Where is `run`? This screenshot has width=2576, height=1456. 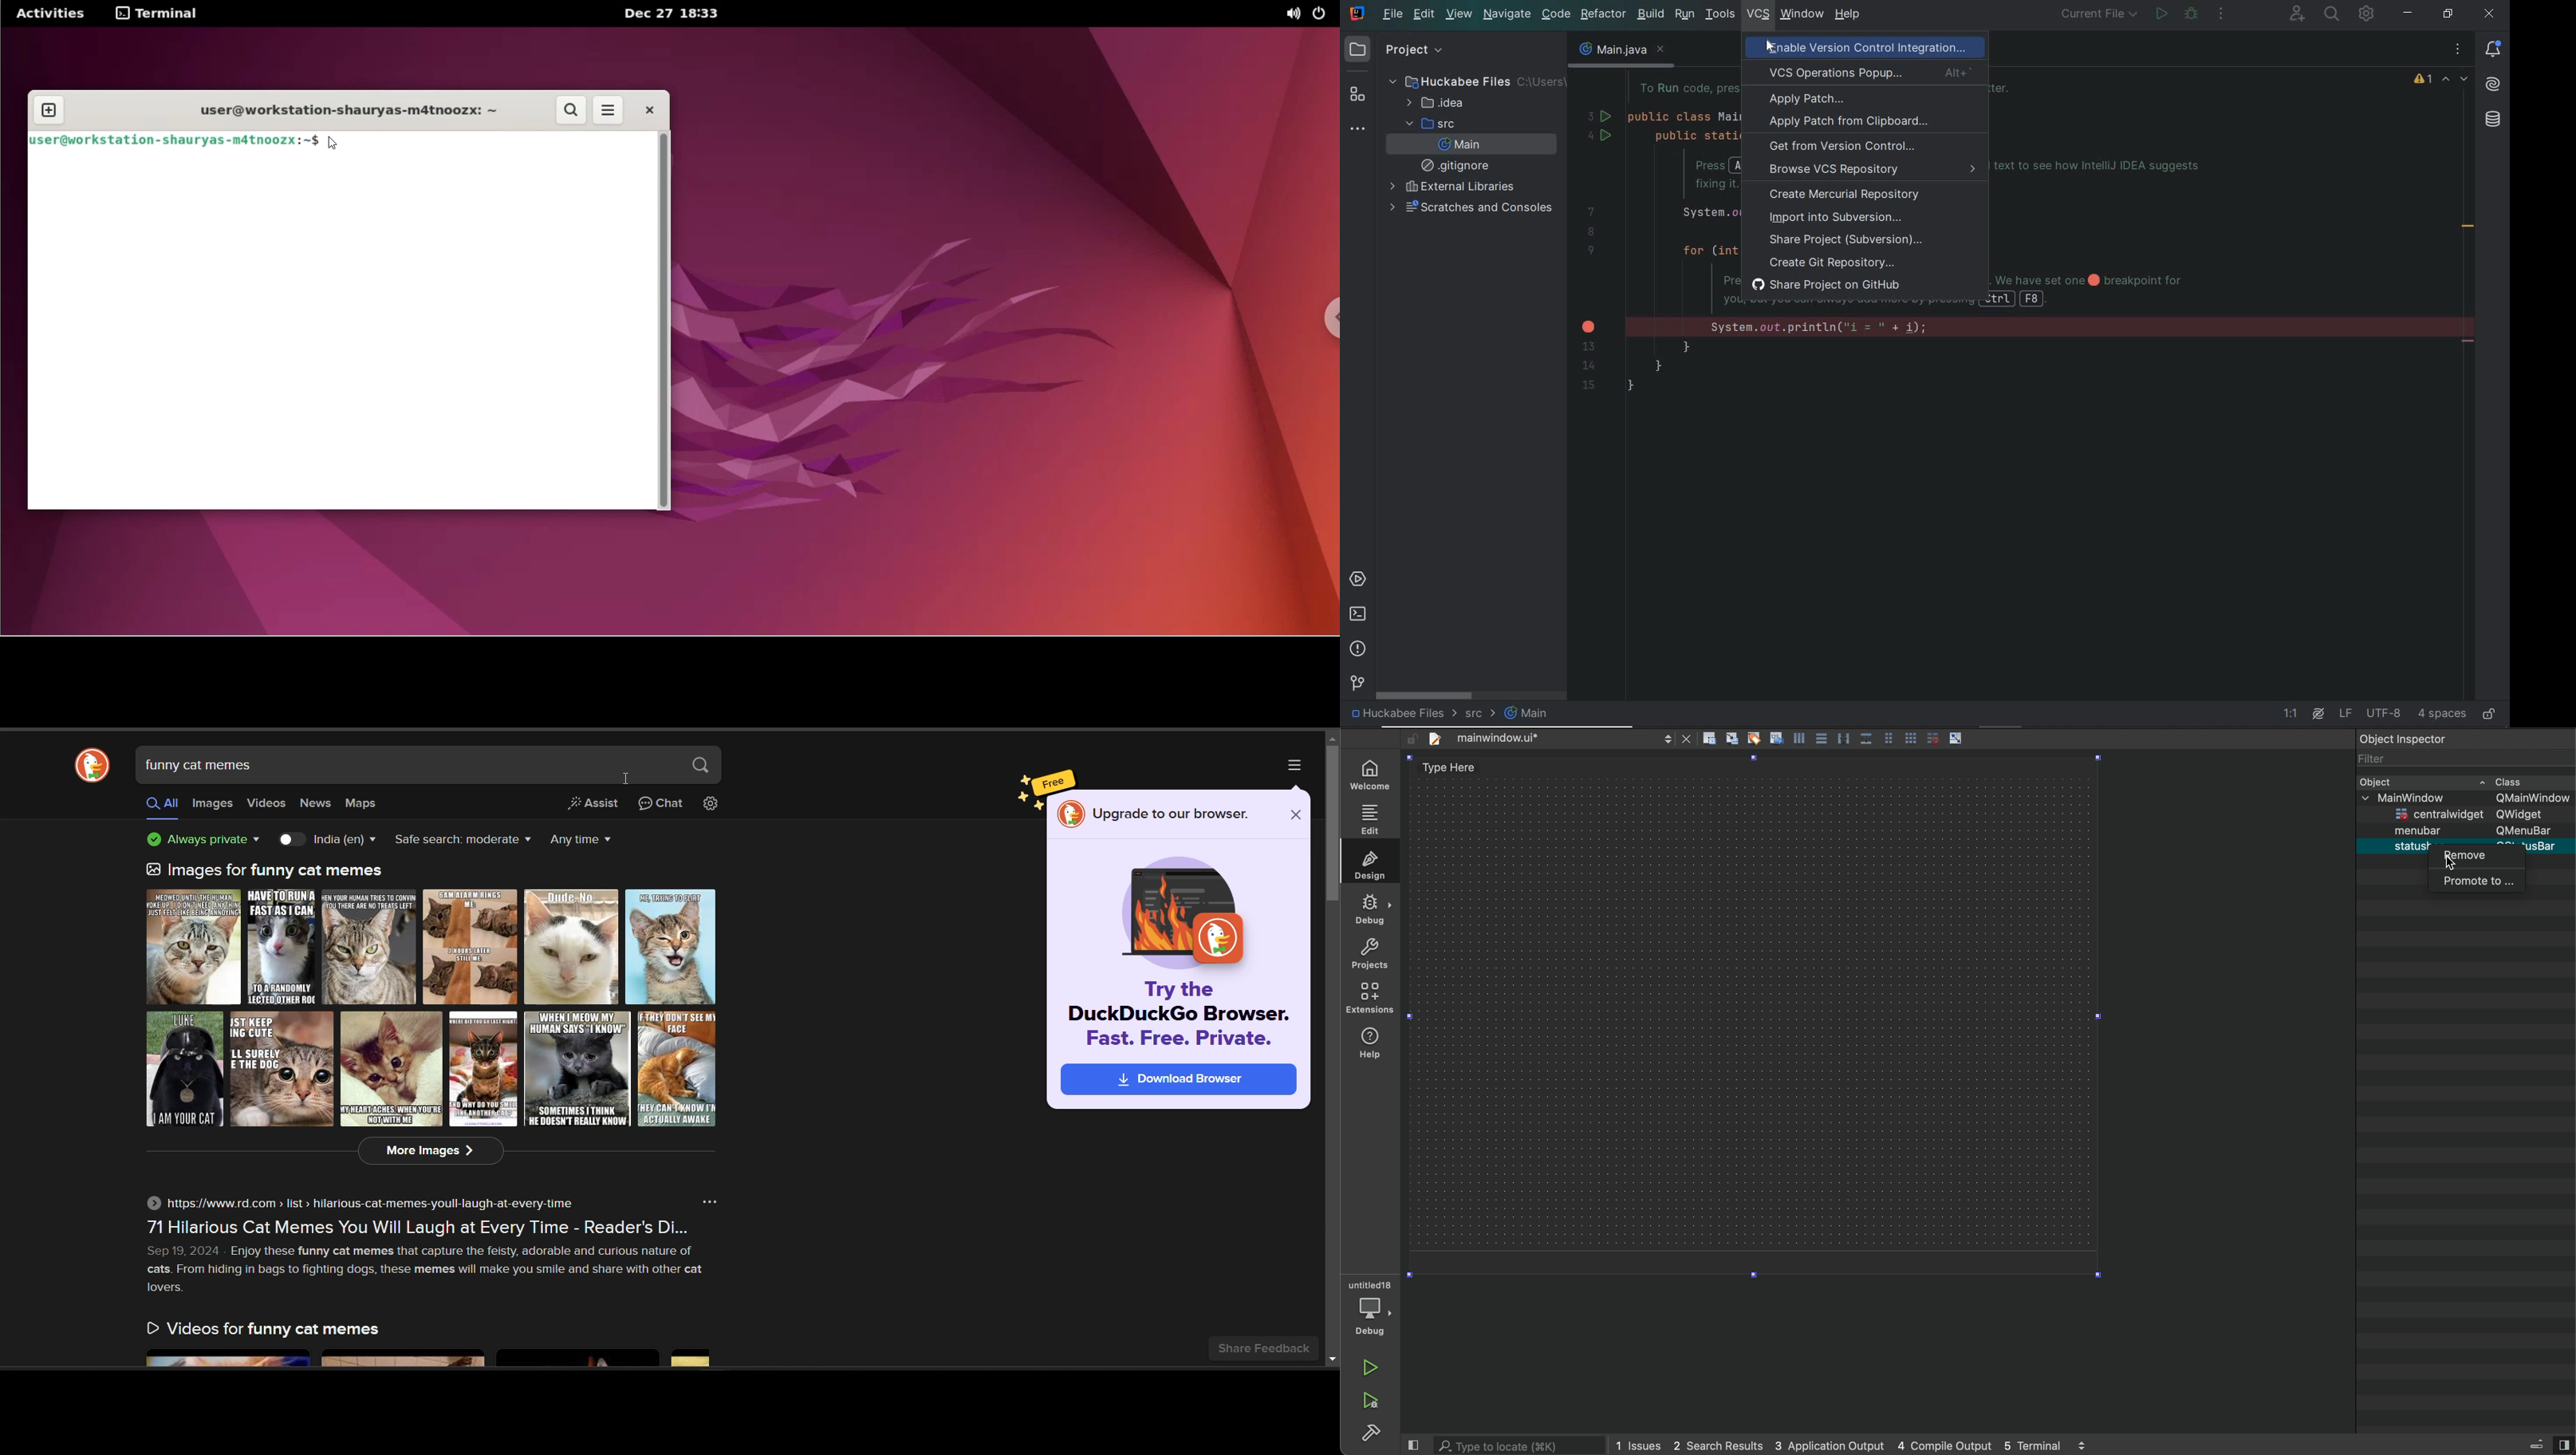
run is located at coordinates (1372, 1369).